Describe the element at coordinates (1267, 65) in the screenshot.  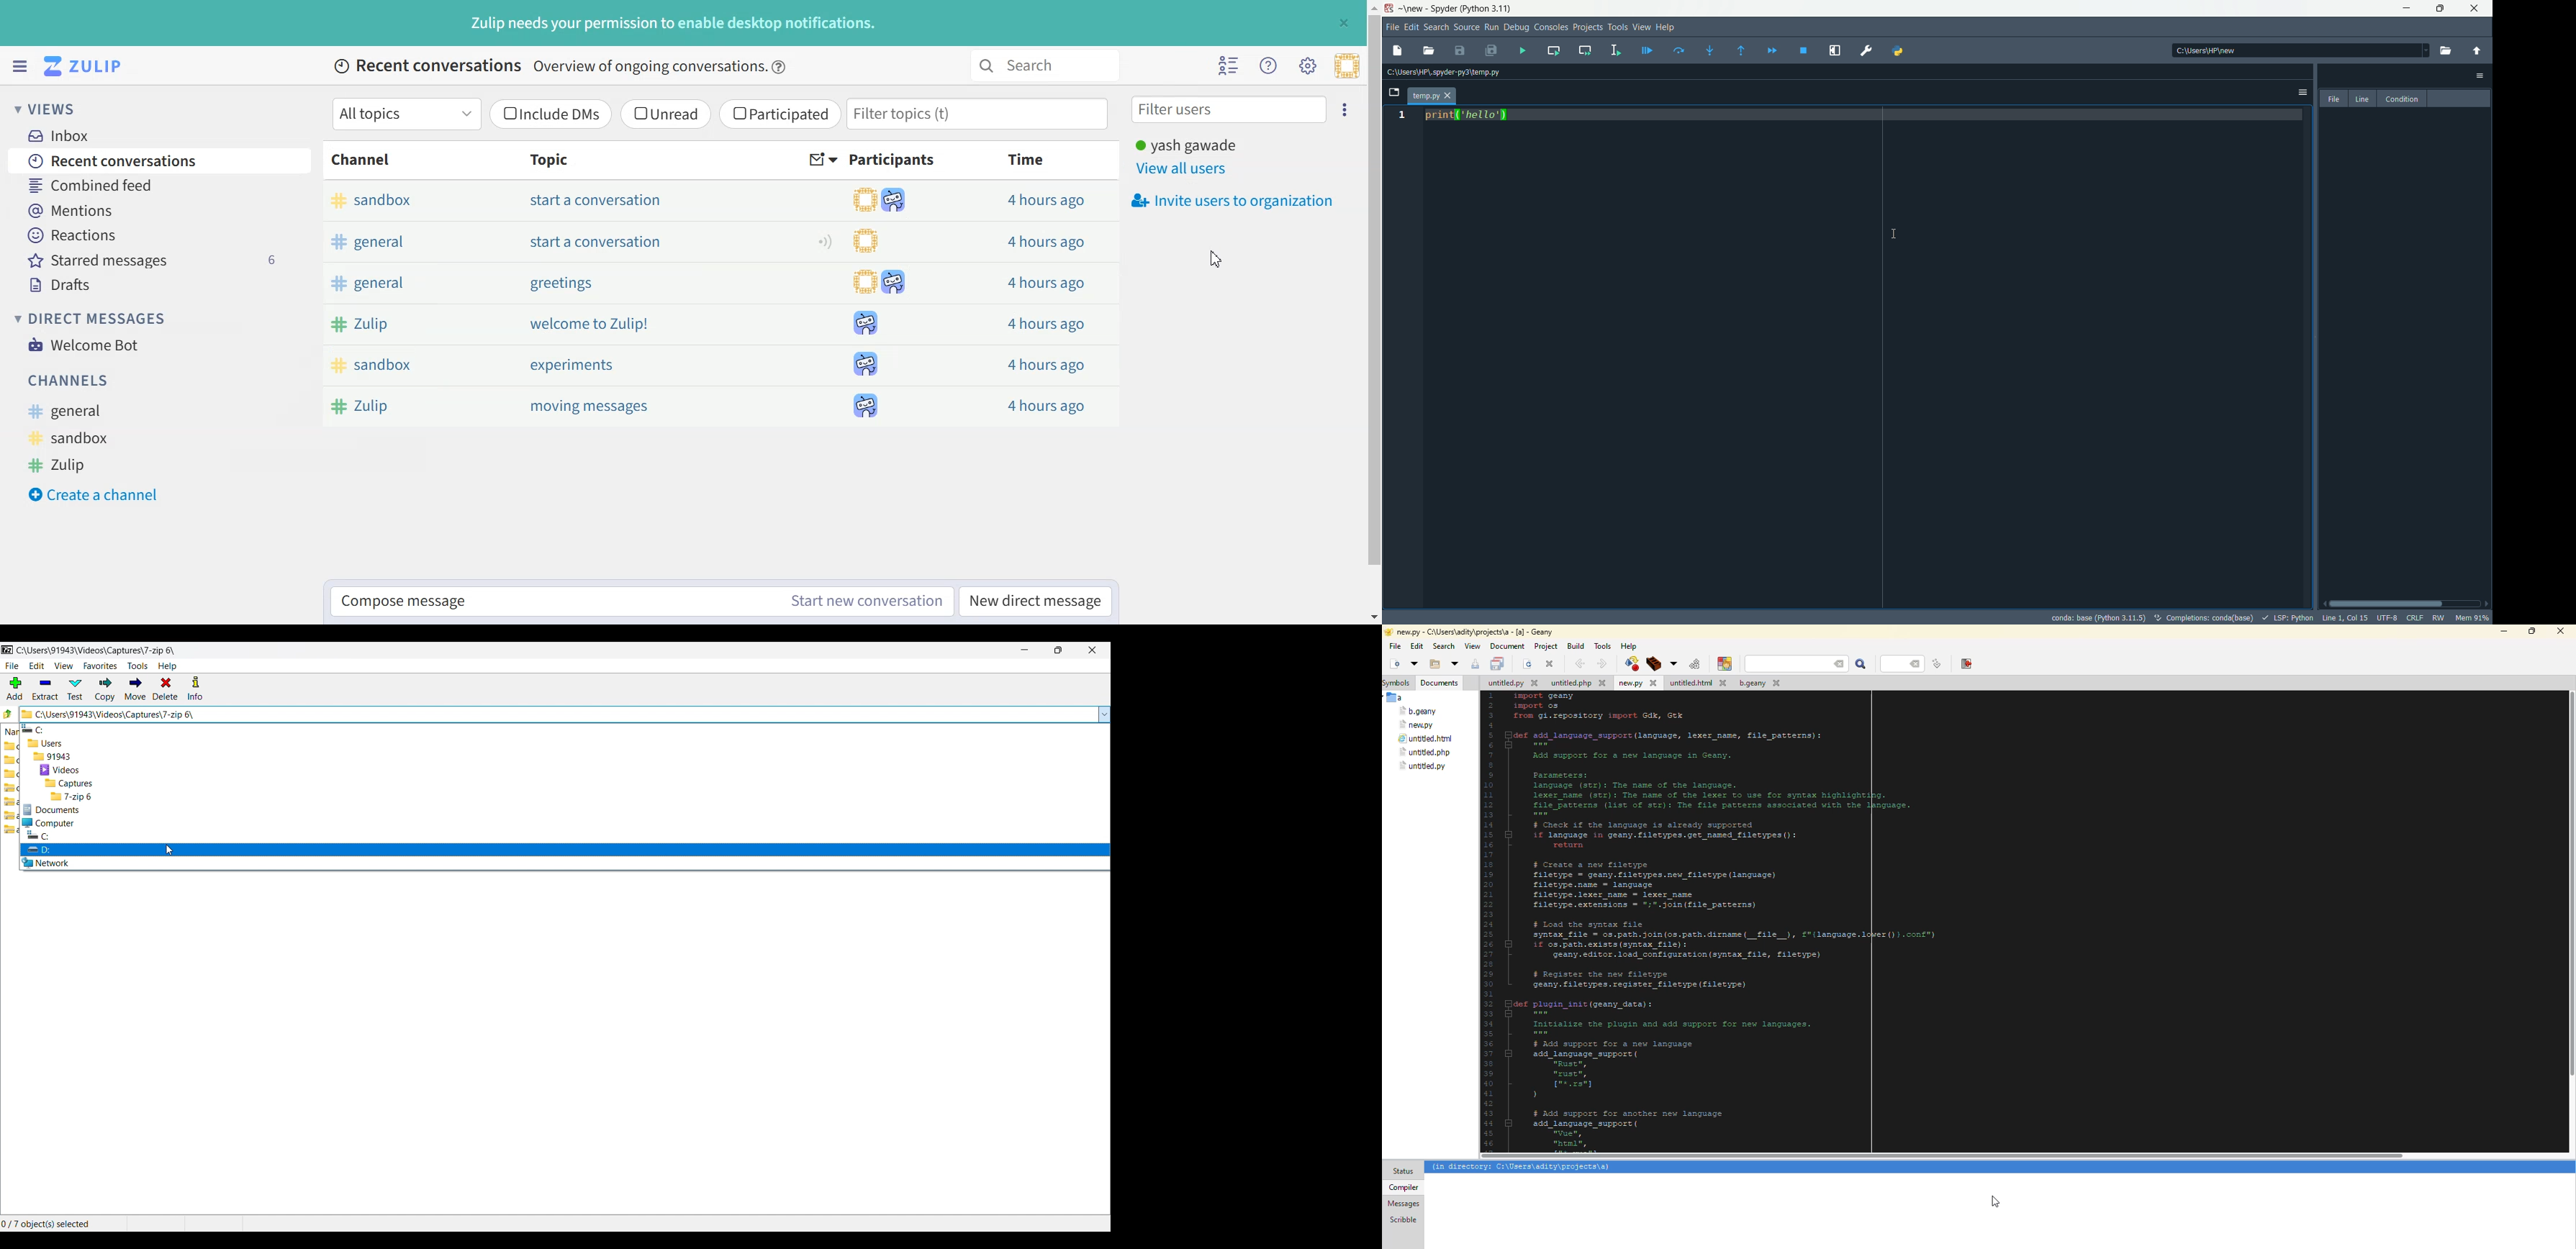
I see `Help Menu` at that location.